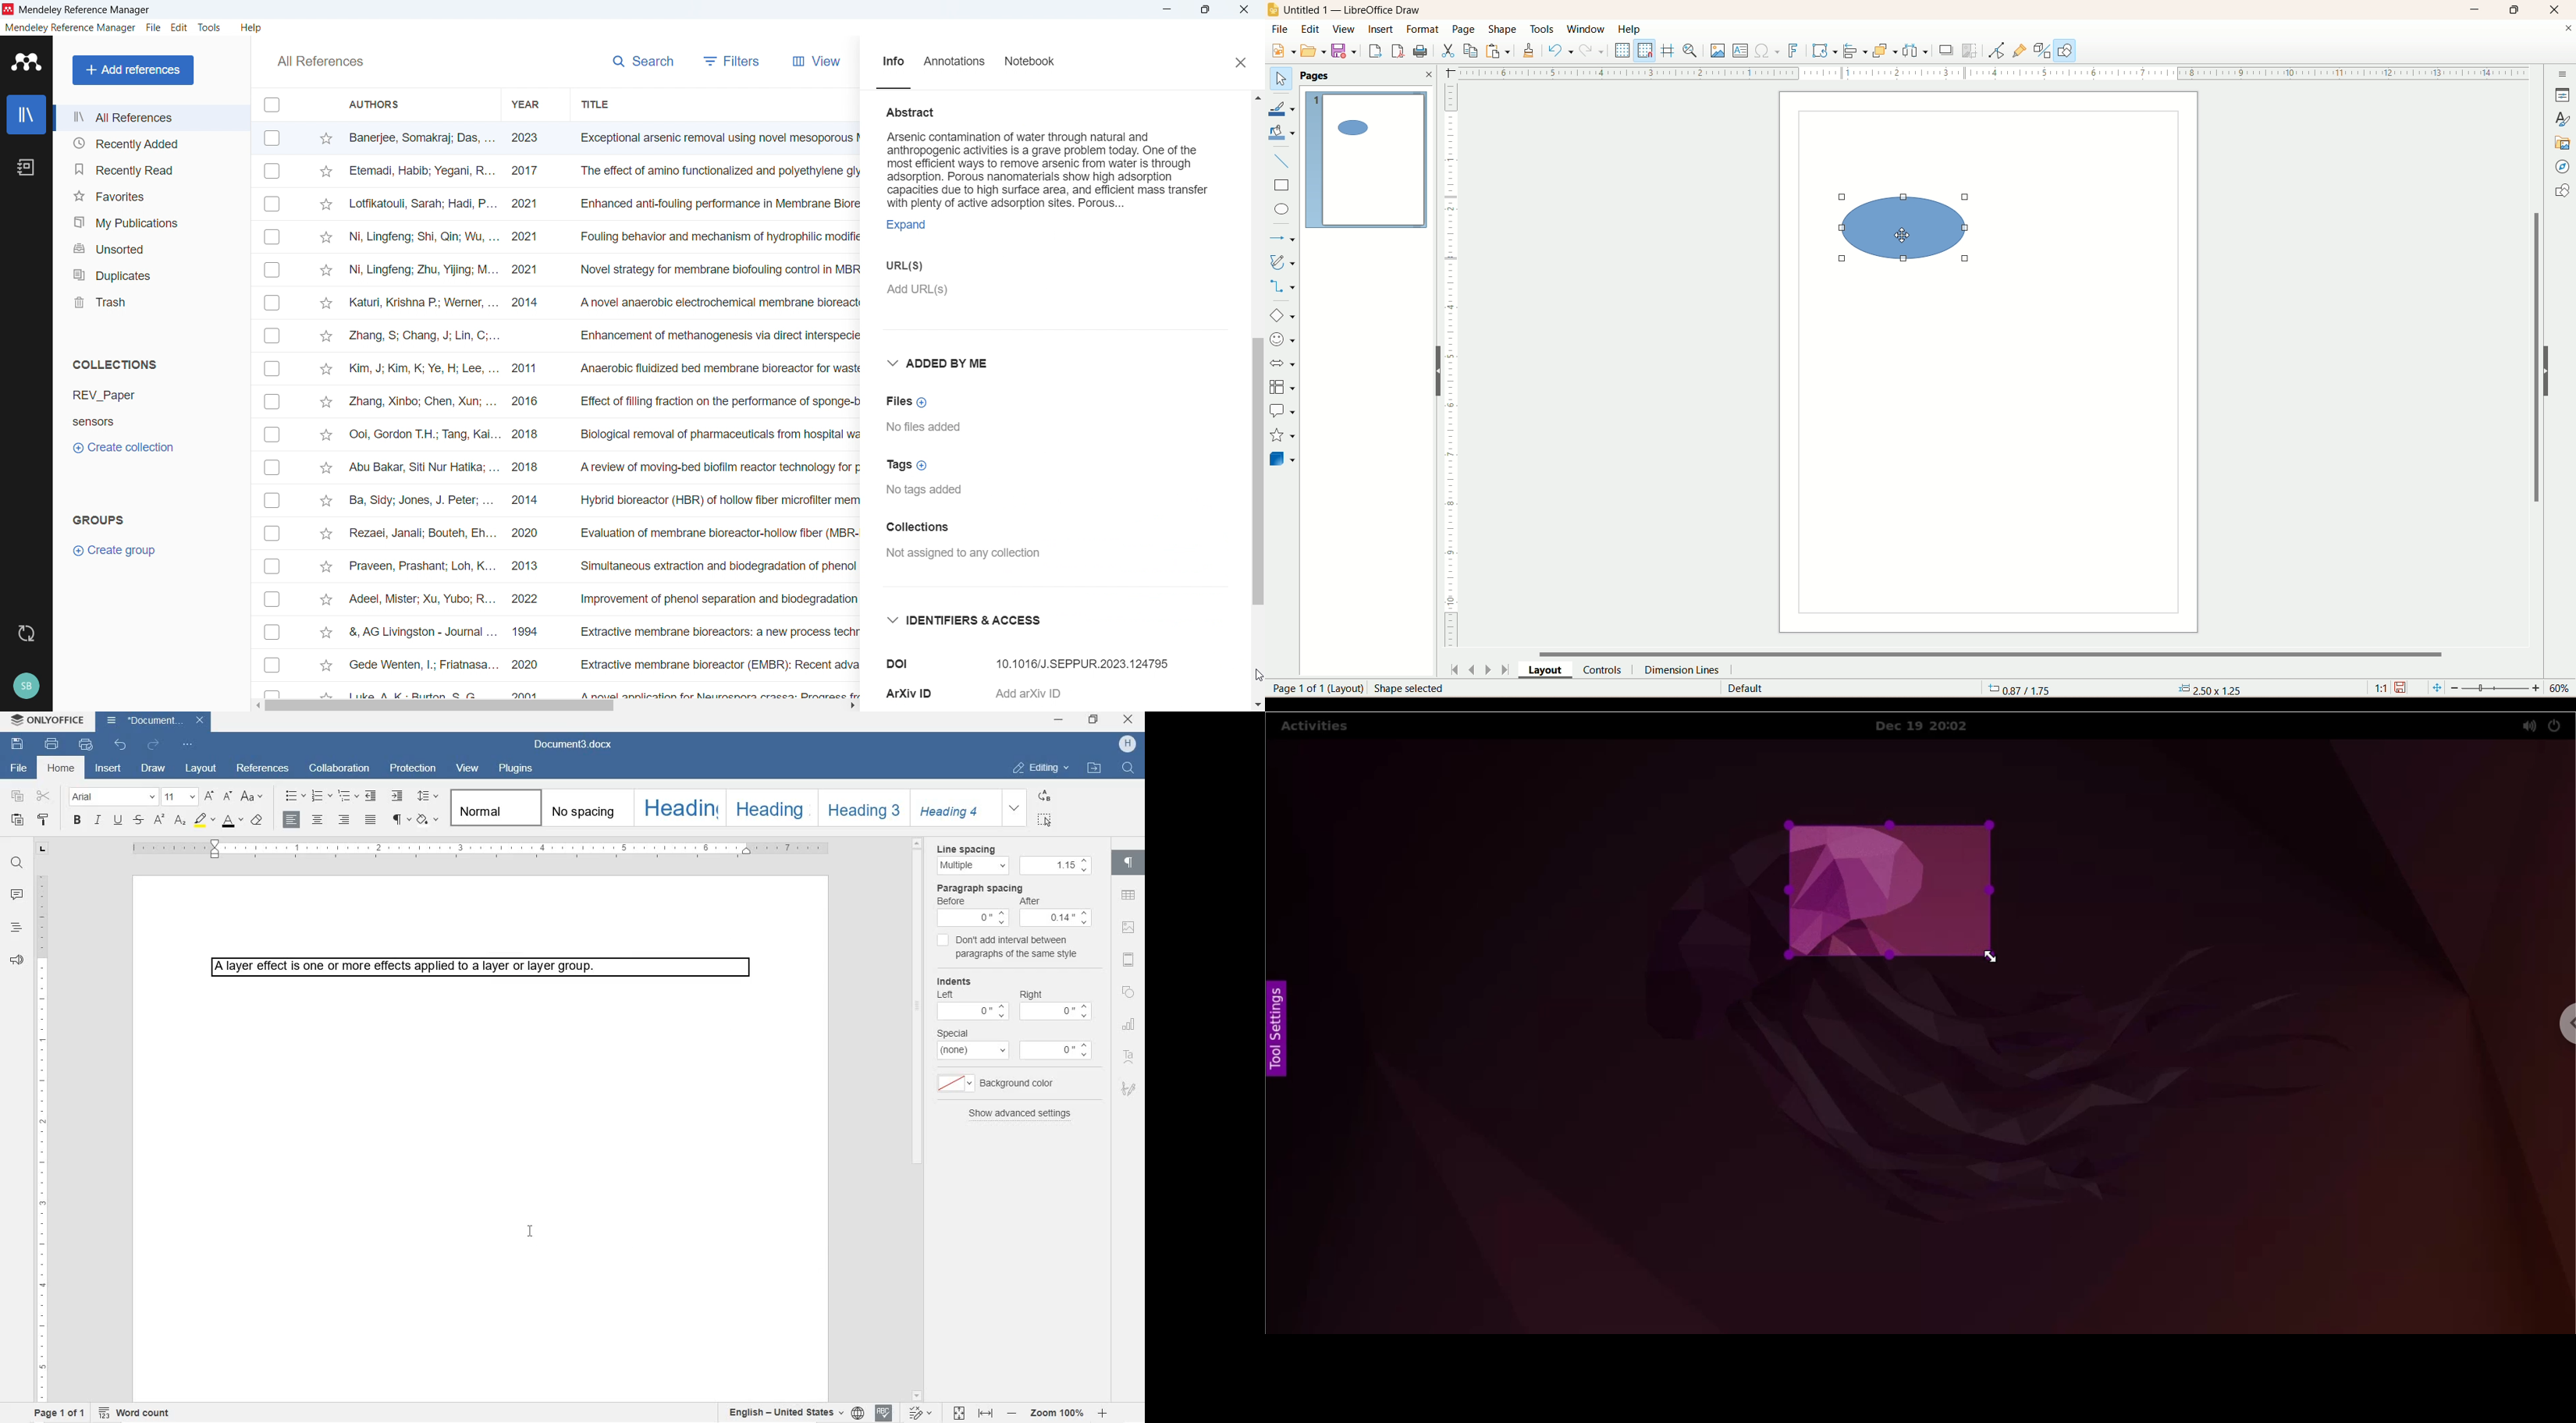 This screenshot has width=2576, height=1428. Describe the element at coordinates (1044, 795) in the screenshot. I see `REPLACE` at that location.